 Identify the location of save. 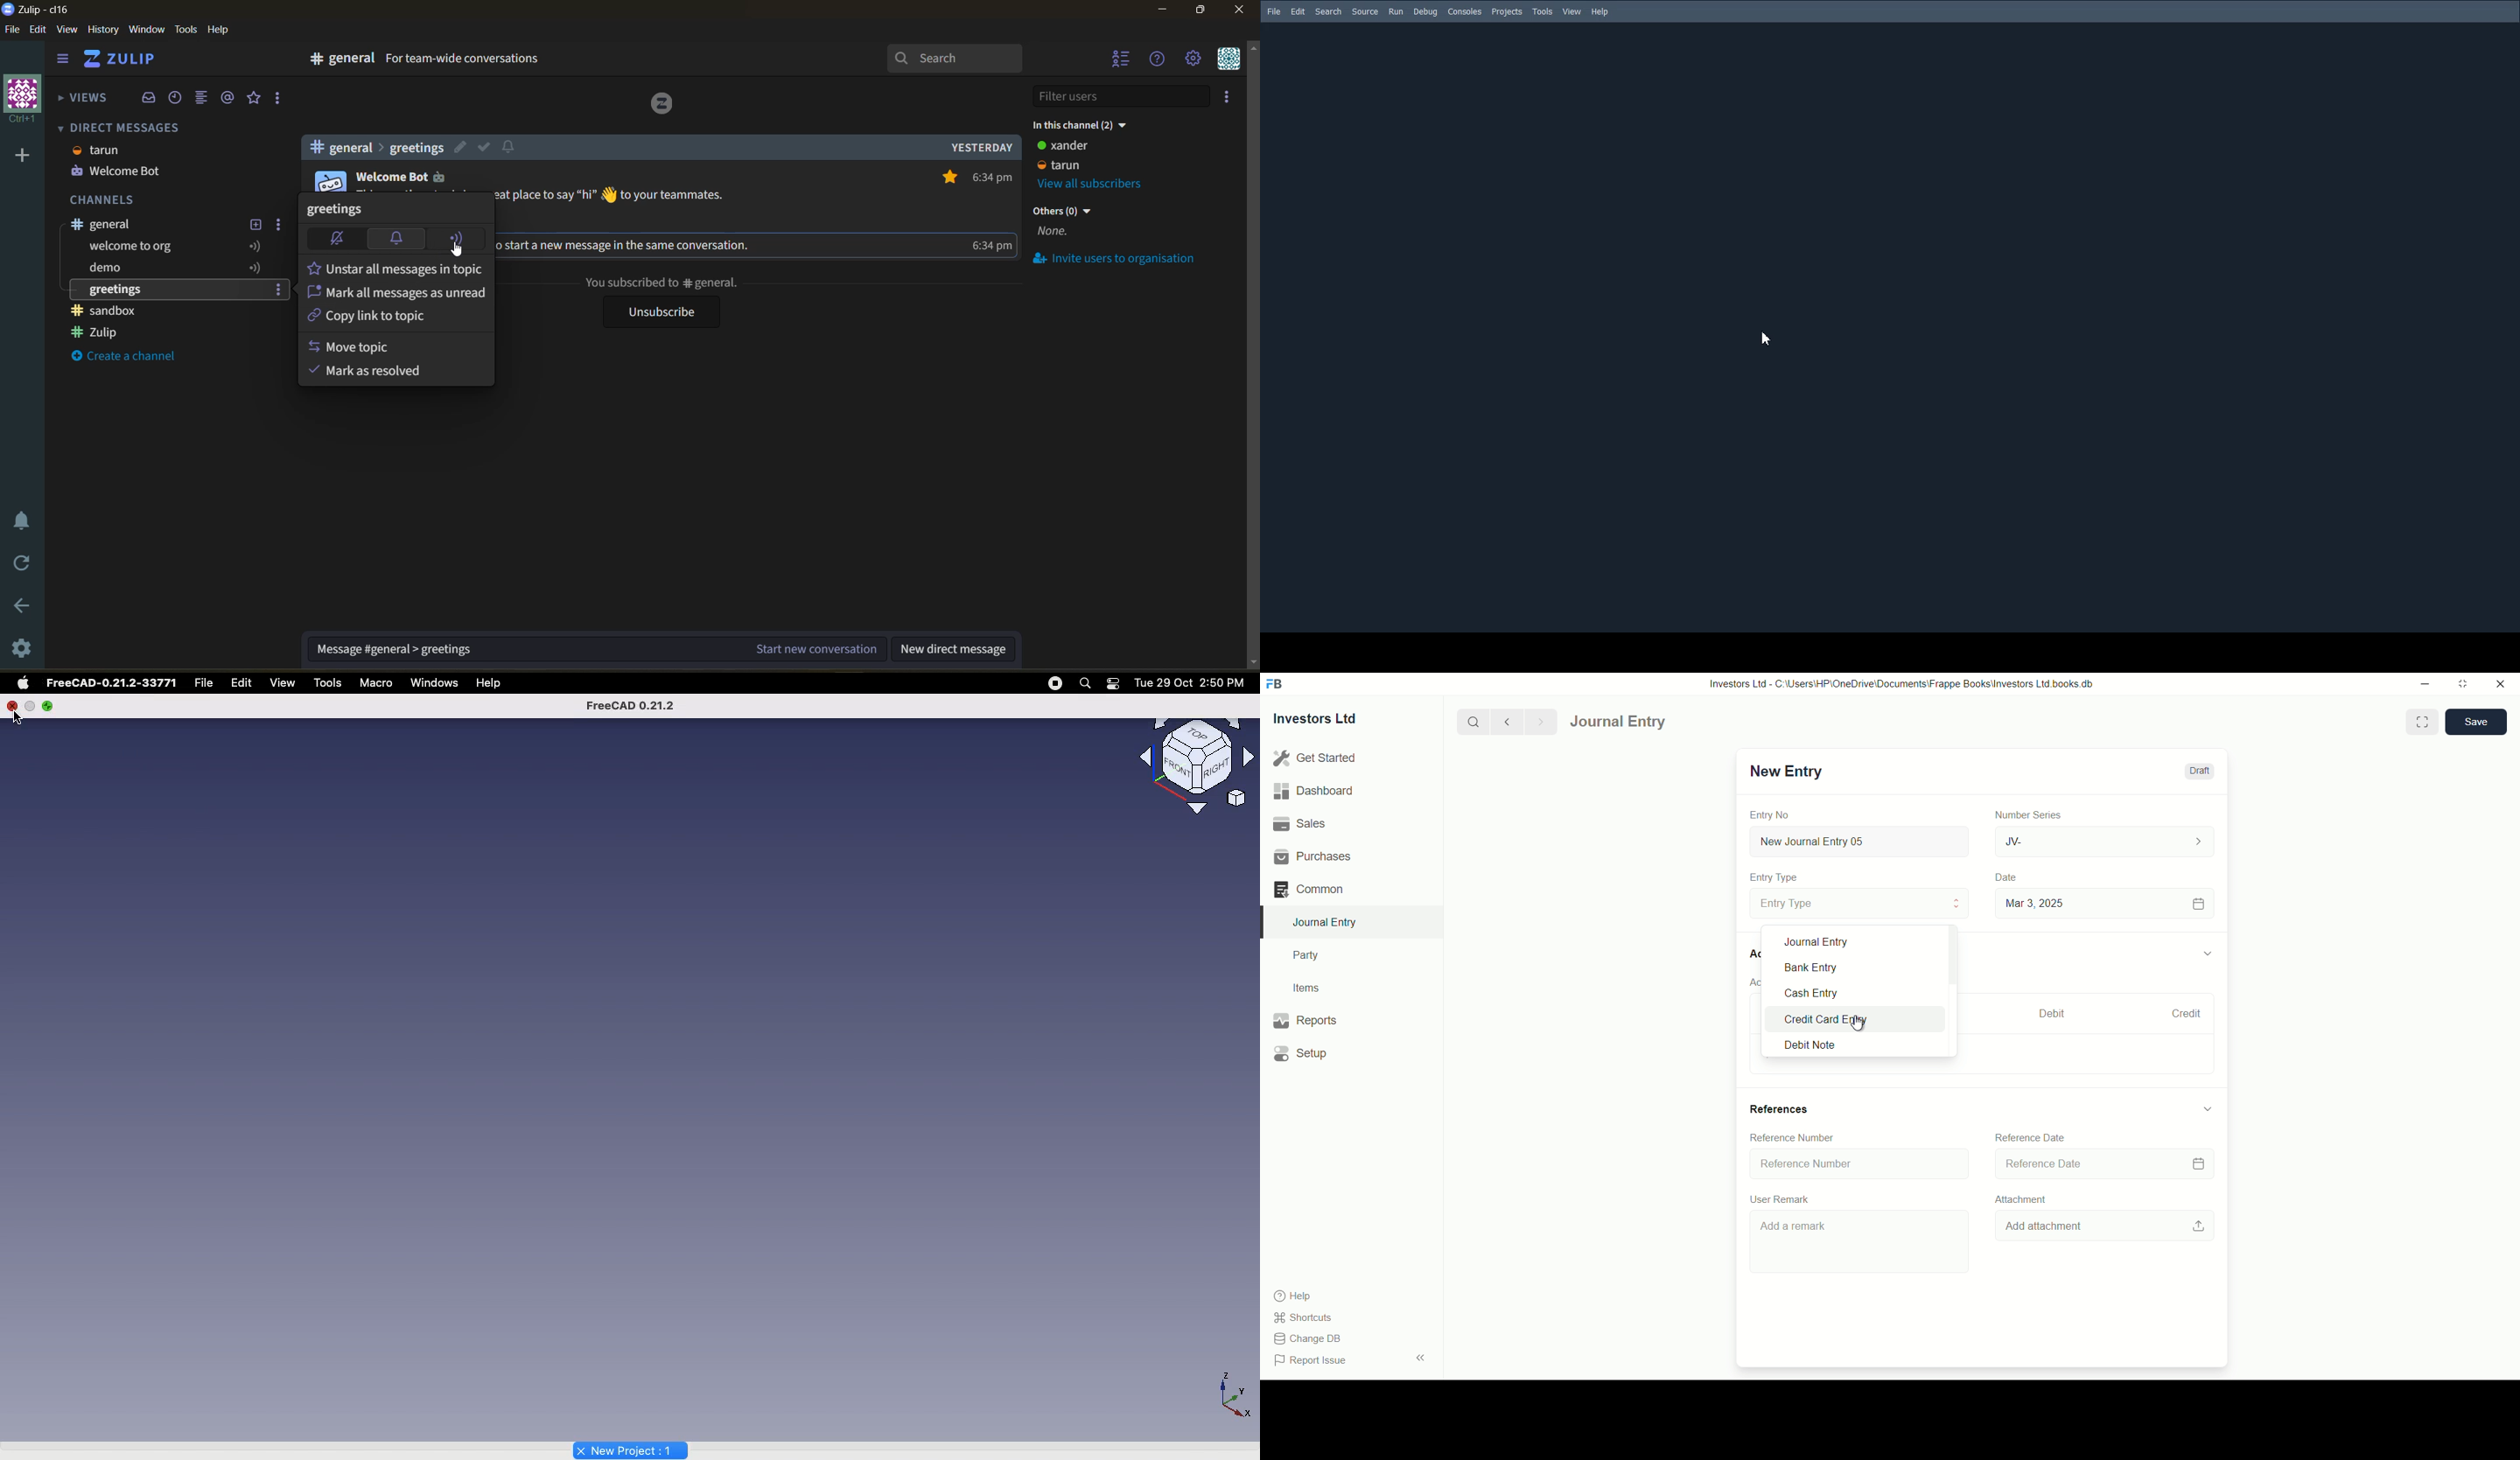
(2477, 722).